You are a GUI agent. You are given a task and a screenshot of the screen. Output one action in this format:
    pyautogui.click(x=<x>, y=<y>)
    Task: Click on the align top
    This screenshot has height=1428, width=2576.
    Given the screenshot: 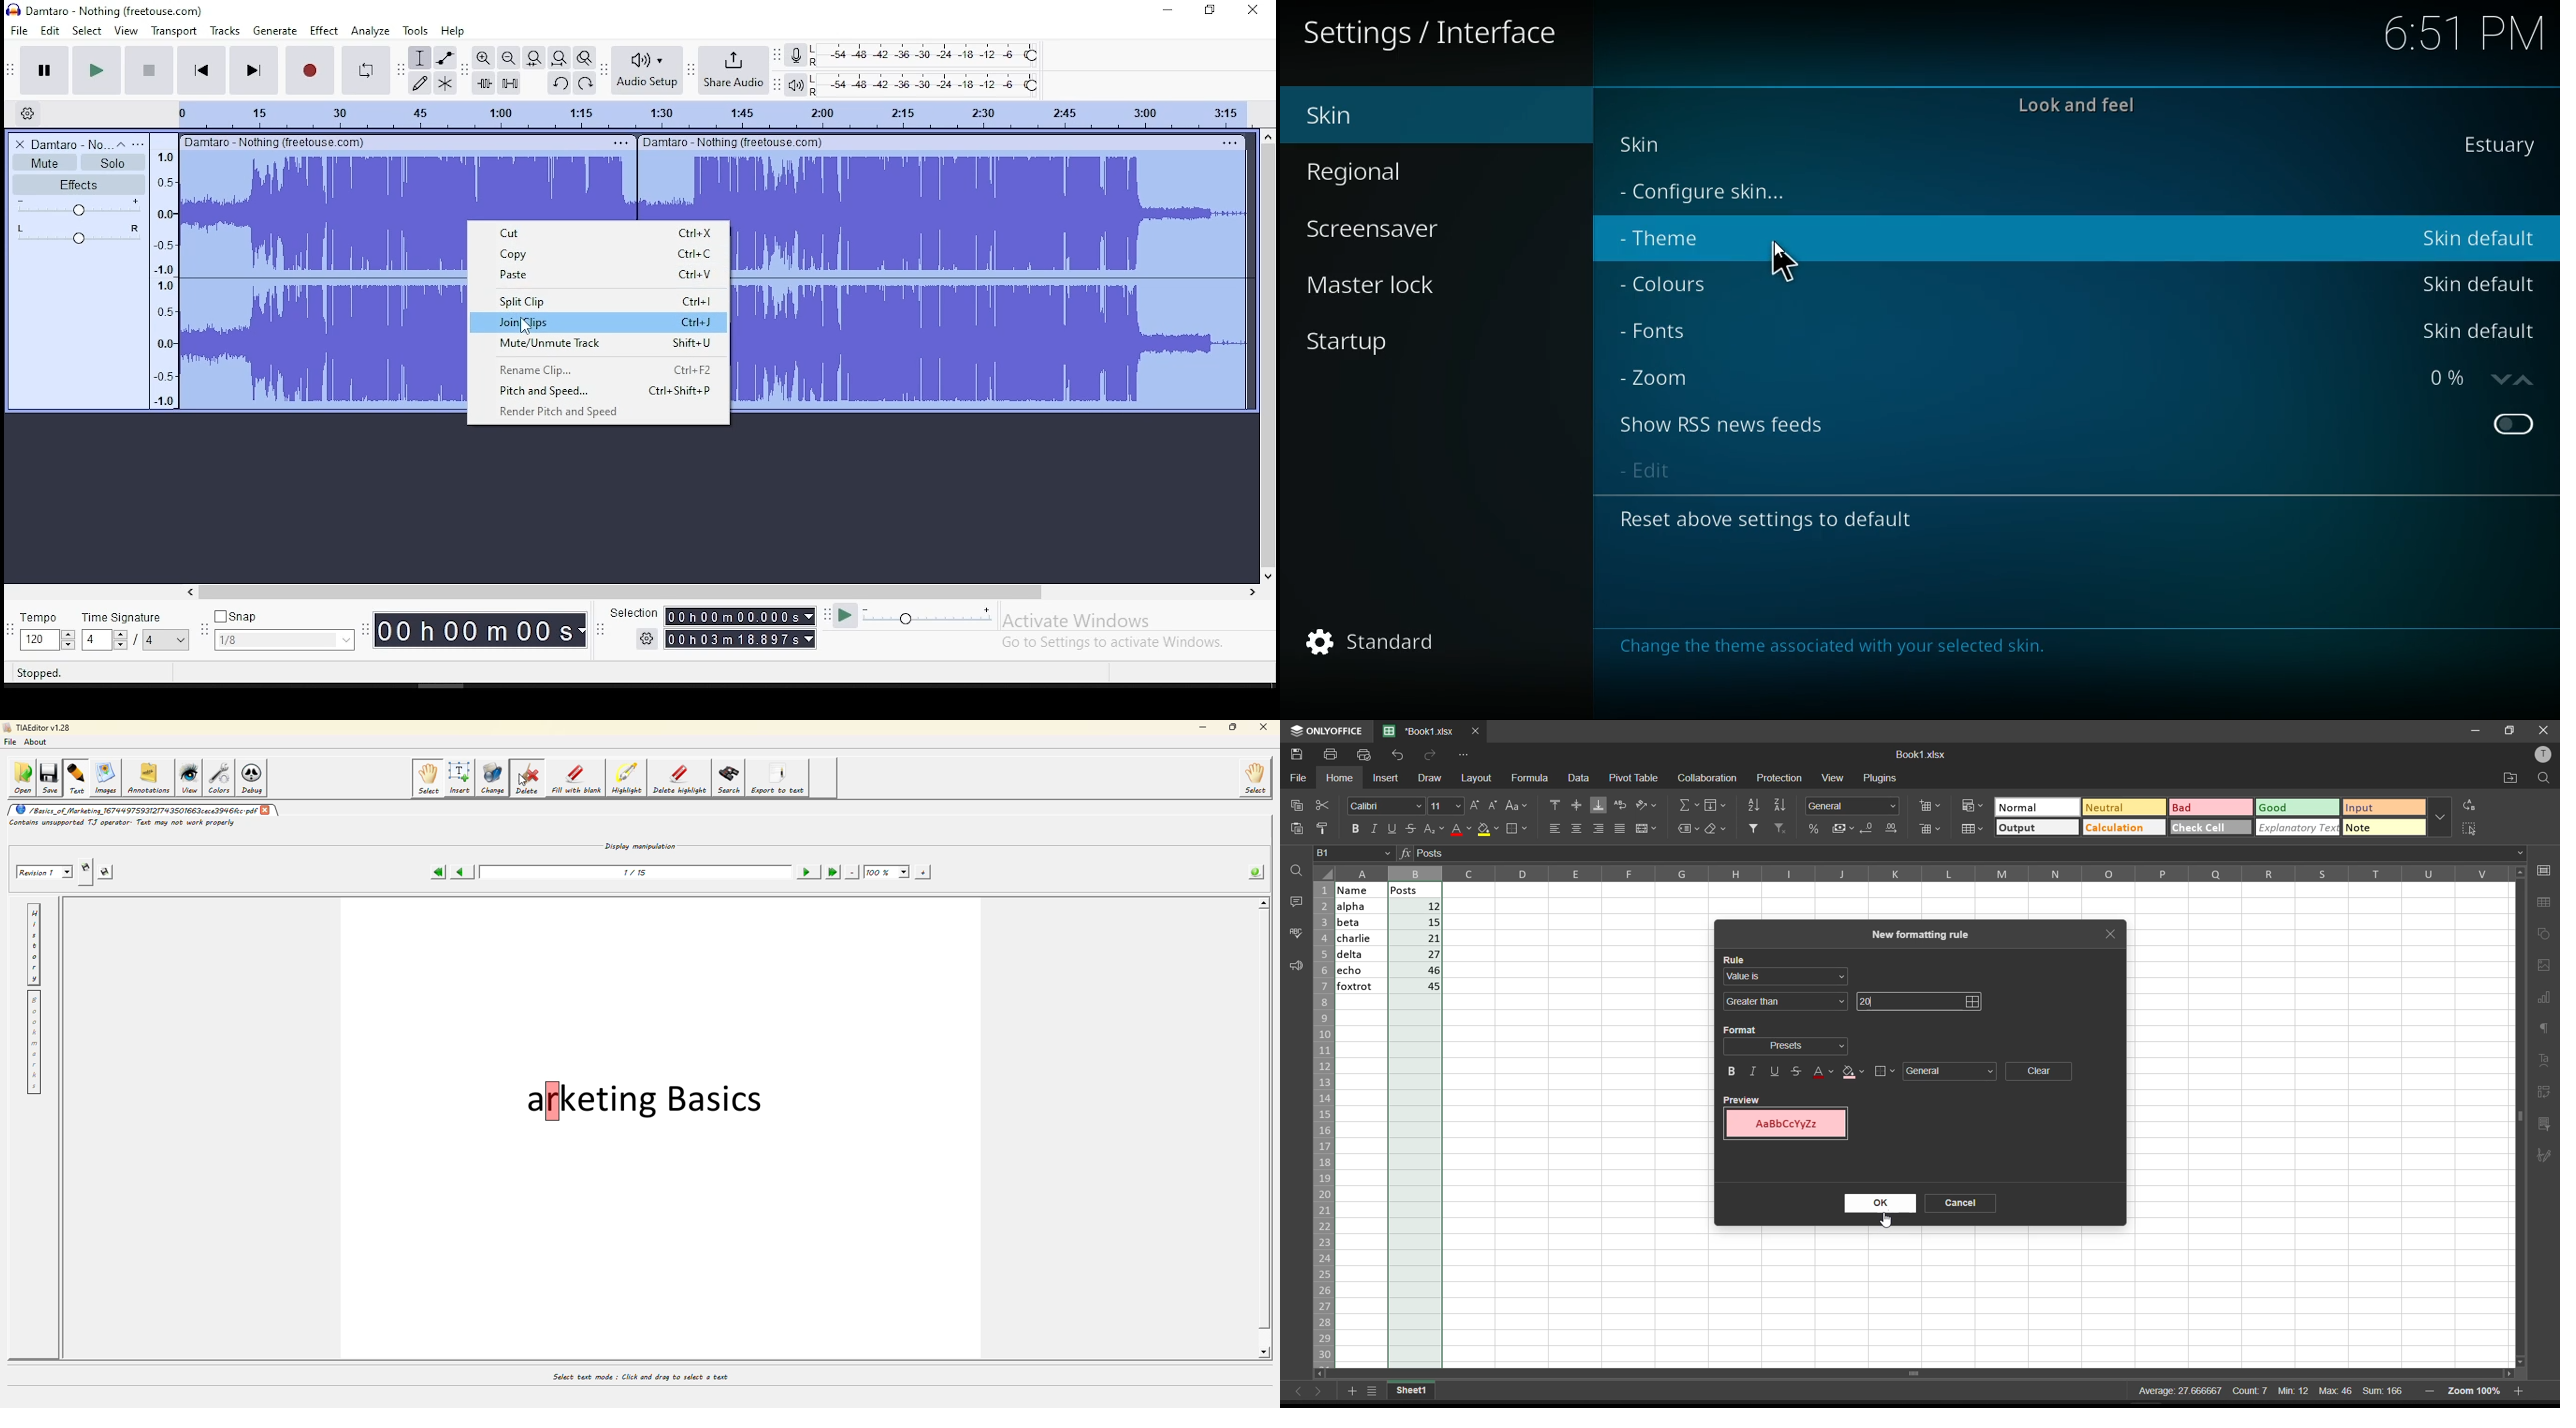 What is the action you would take?
    pyautogui.click(x=1553, y=807)
    